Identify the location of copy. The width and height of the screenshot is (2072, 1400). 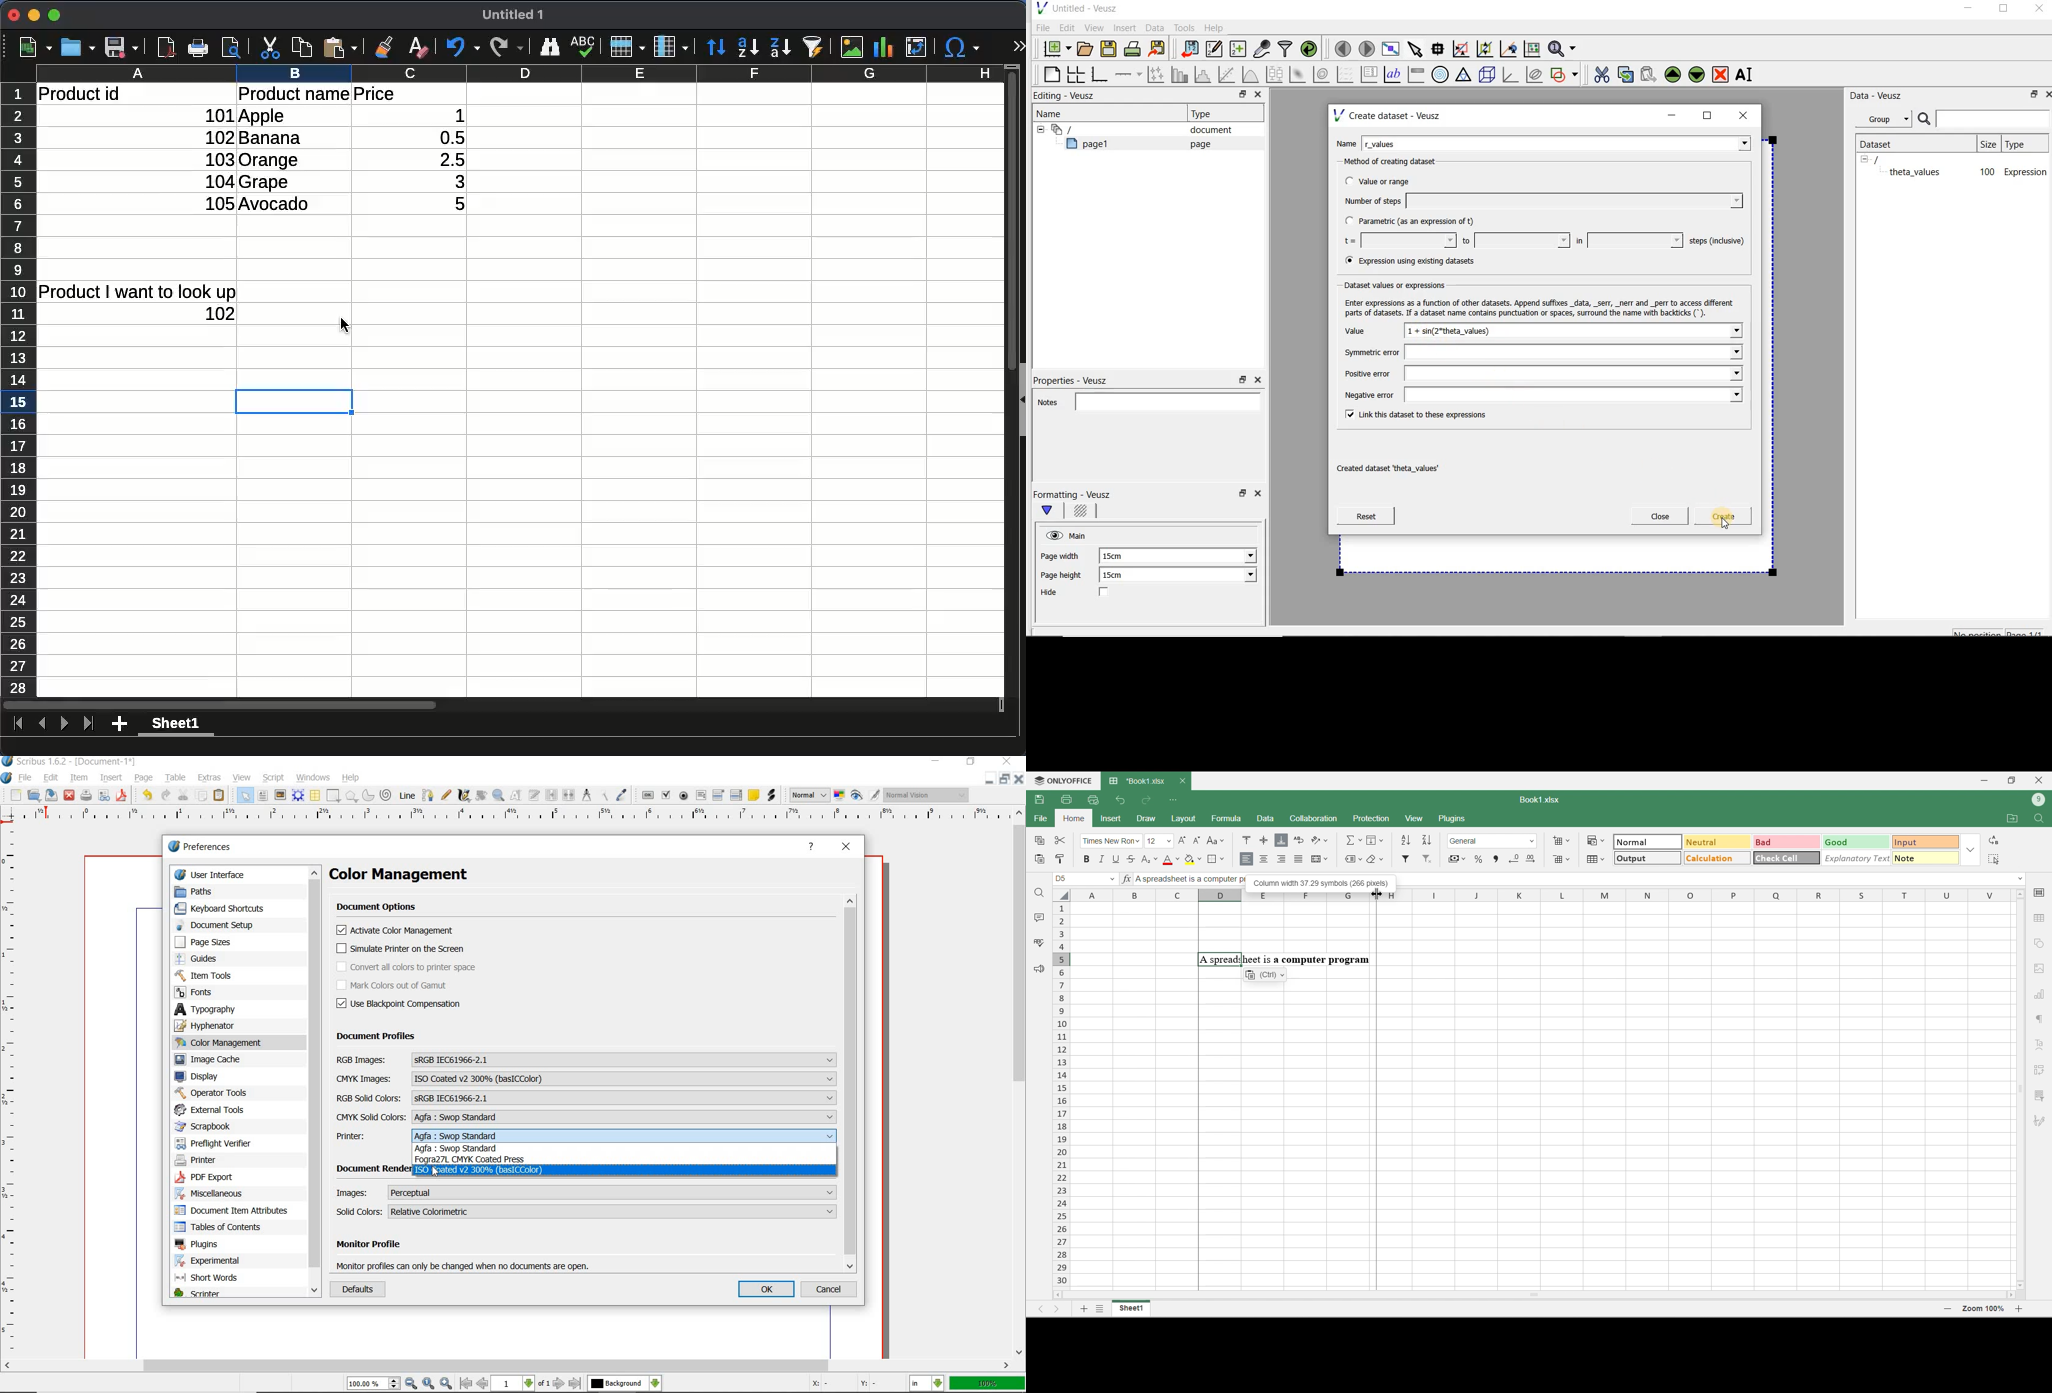
(302, 47).